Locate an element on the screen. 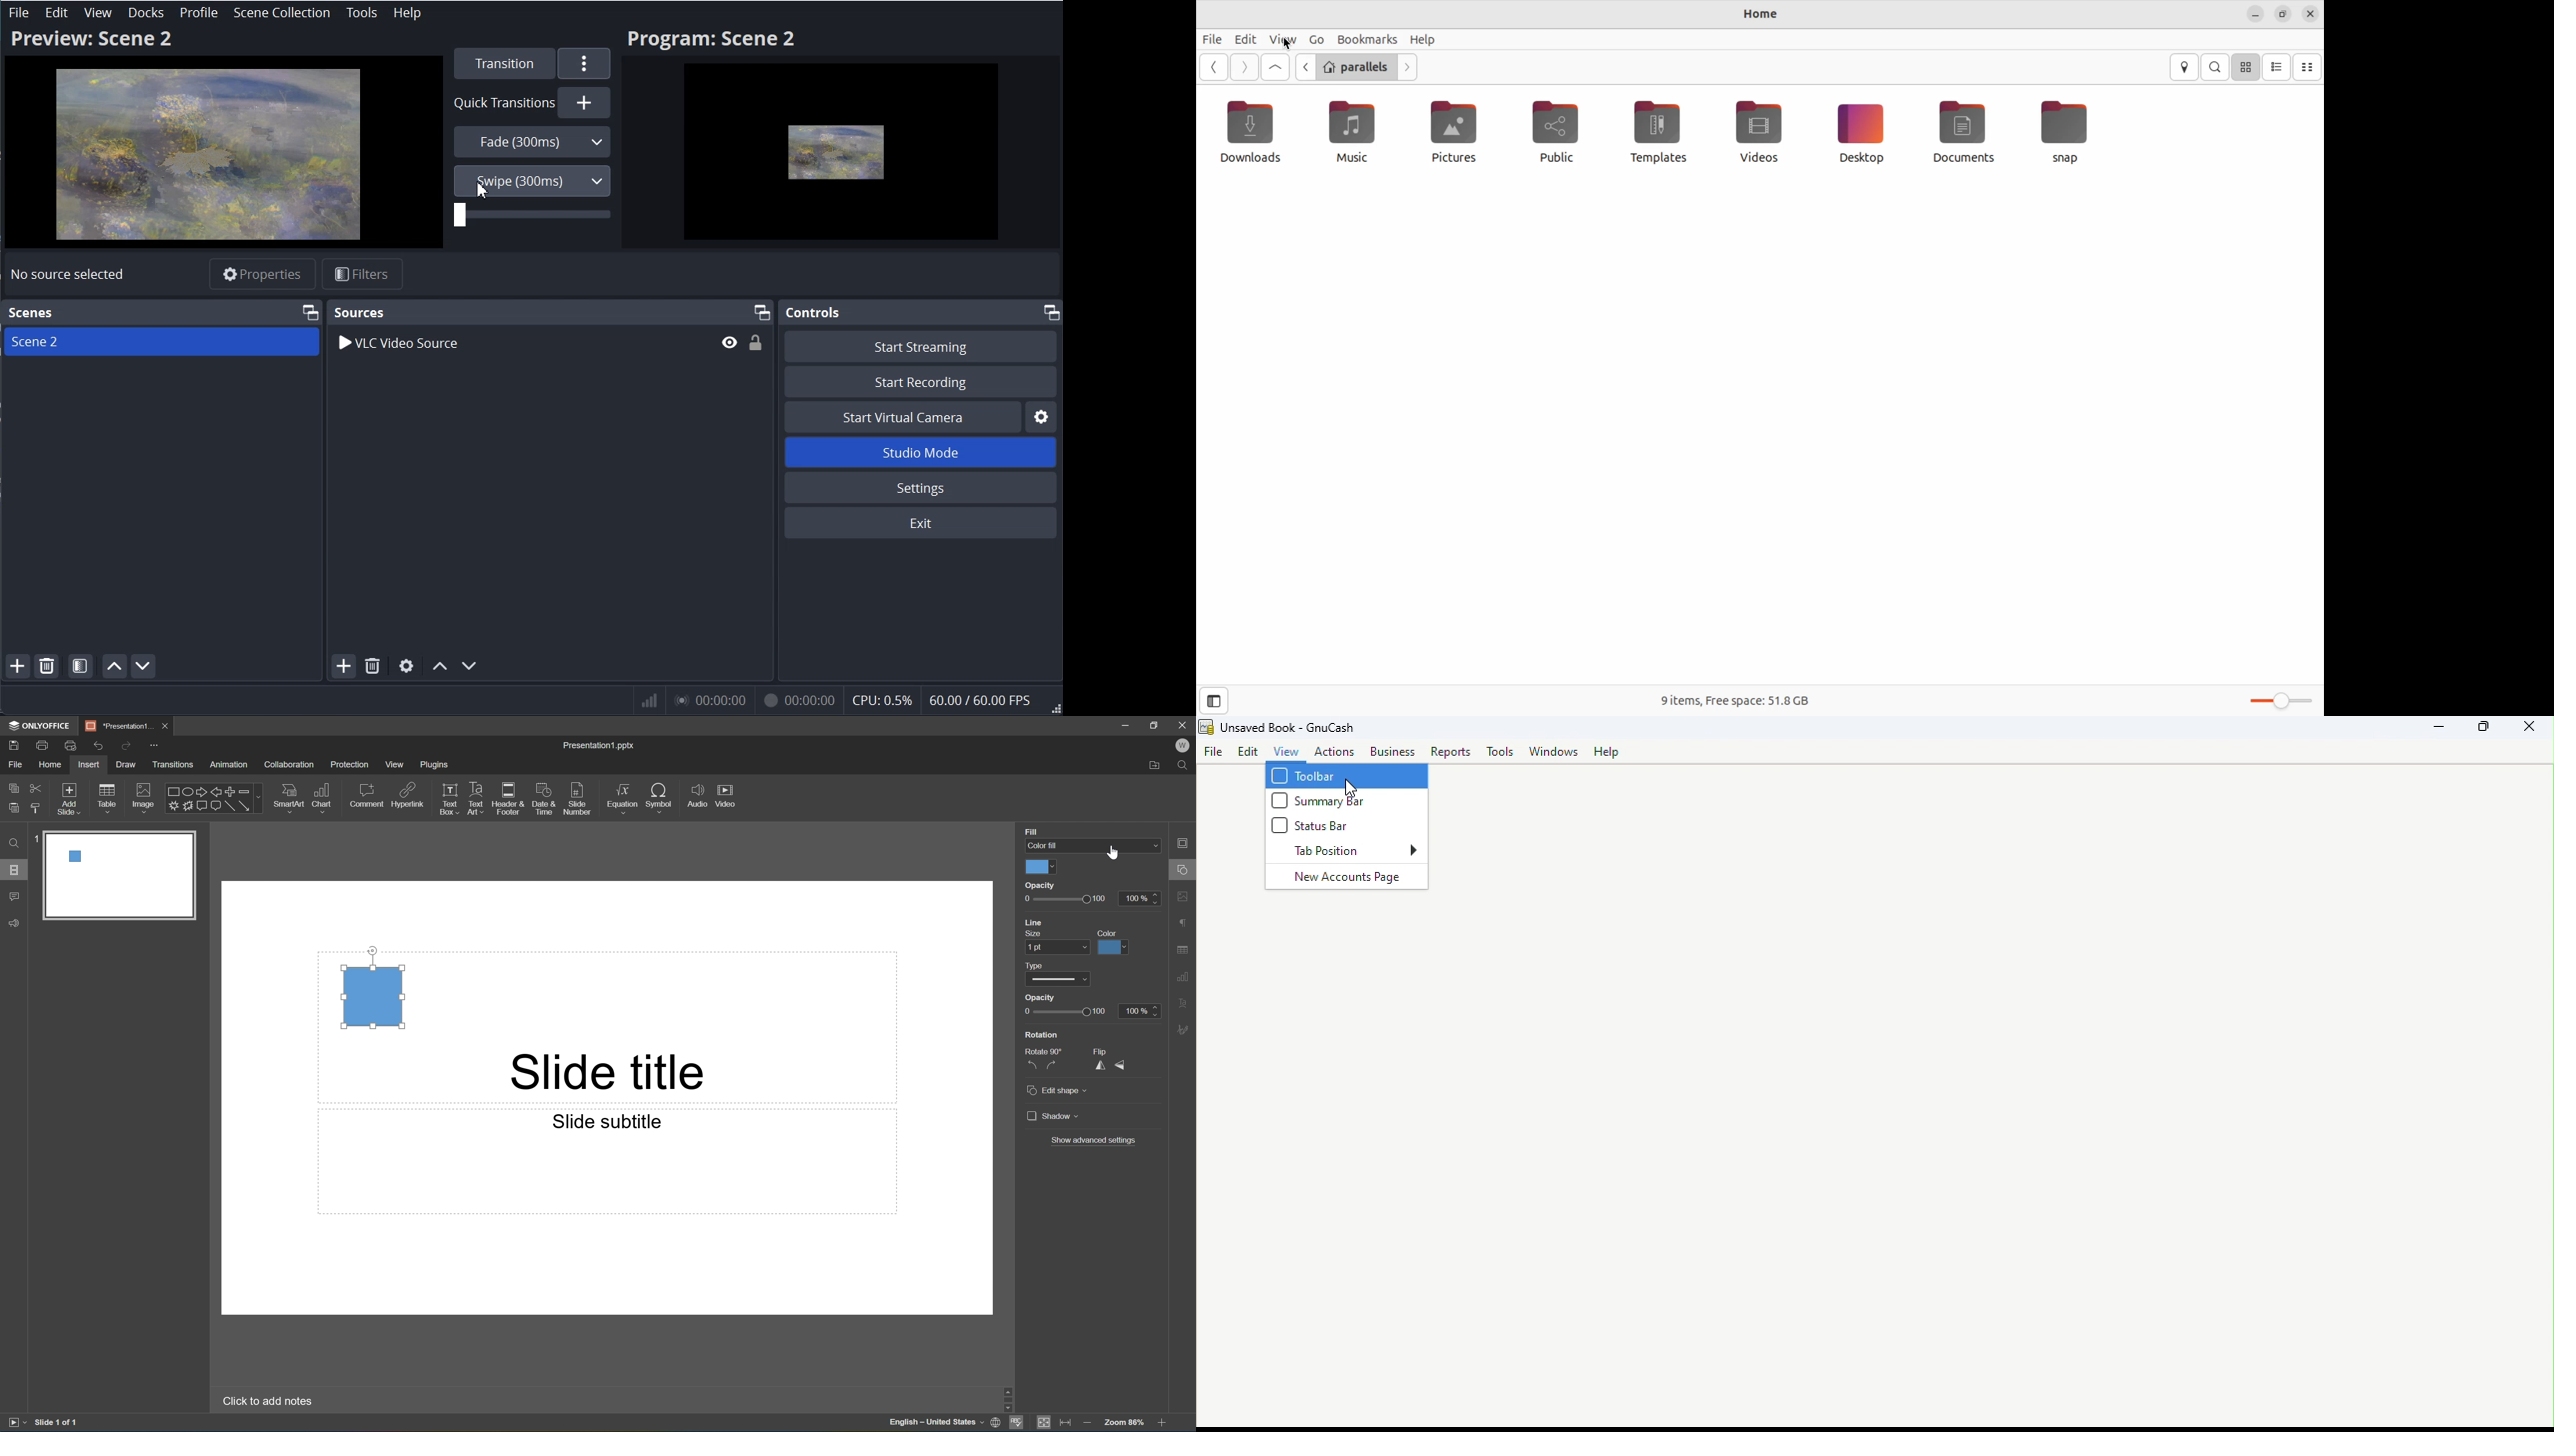 The width and height of the screenshot is (2576, 1456). Move Source Down is located at coordinates (469, 664).